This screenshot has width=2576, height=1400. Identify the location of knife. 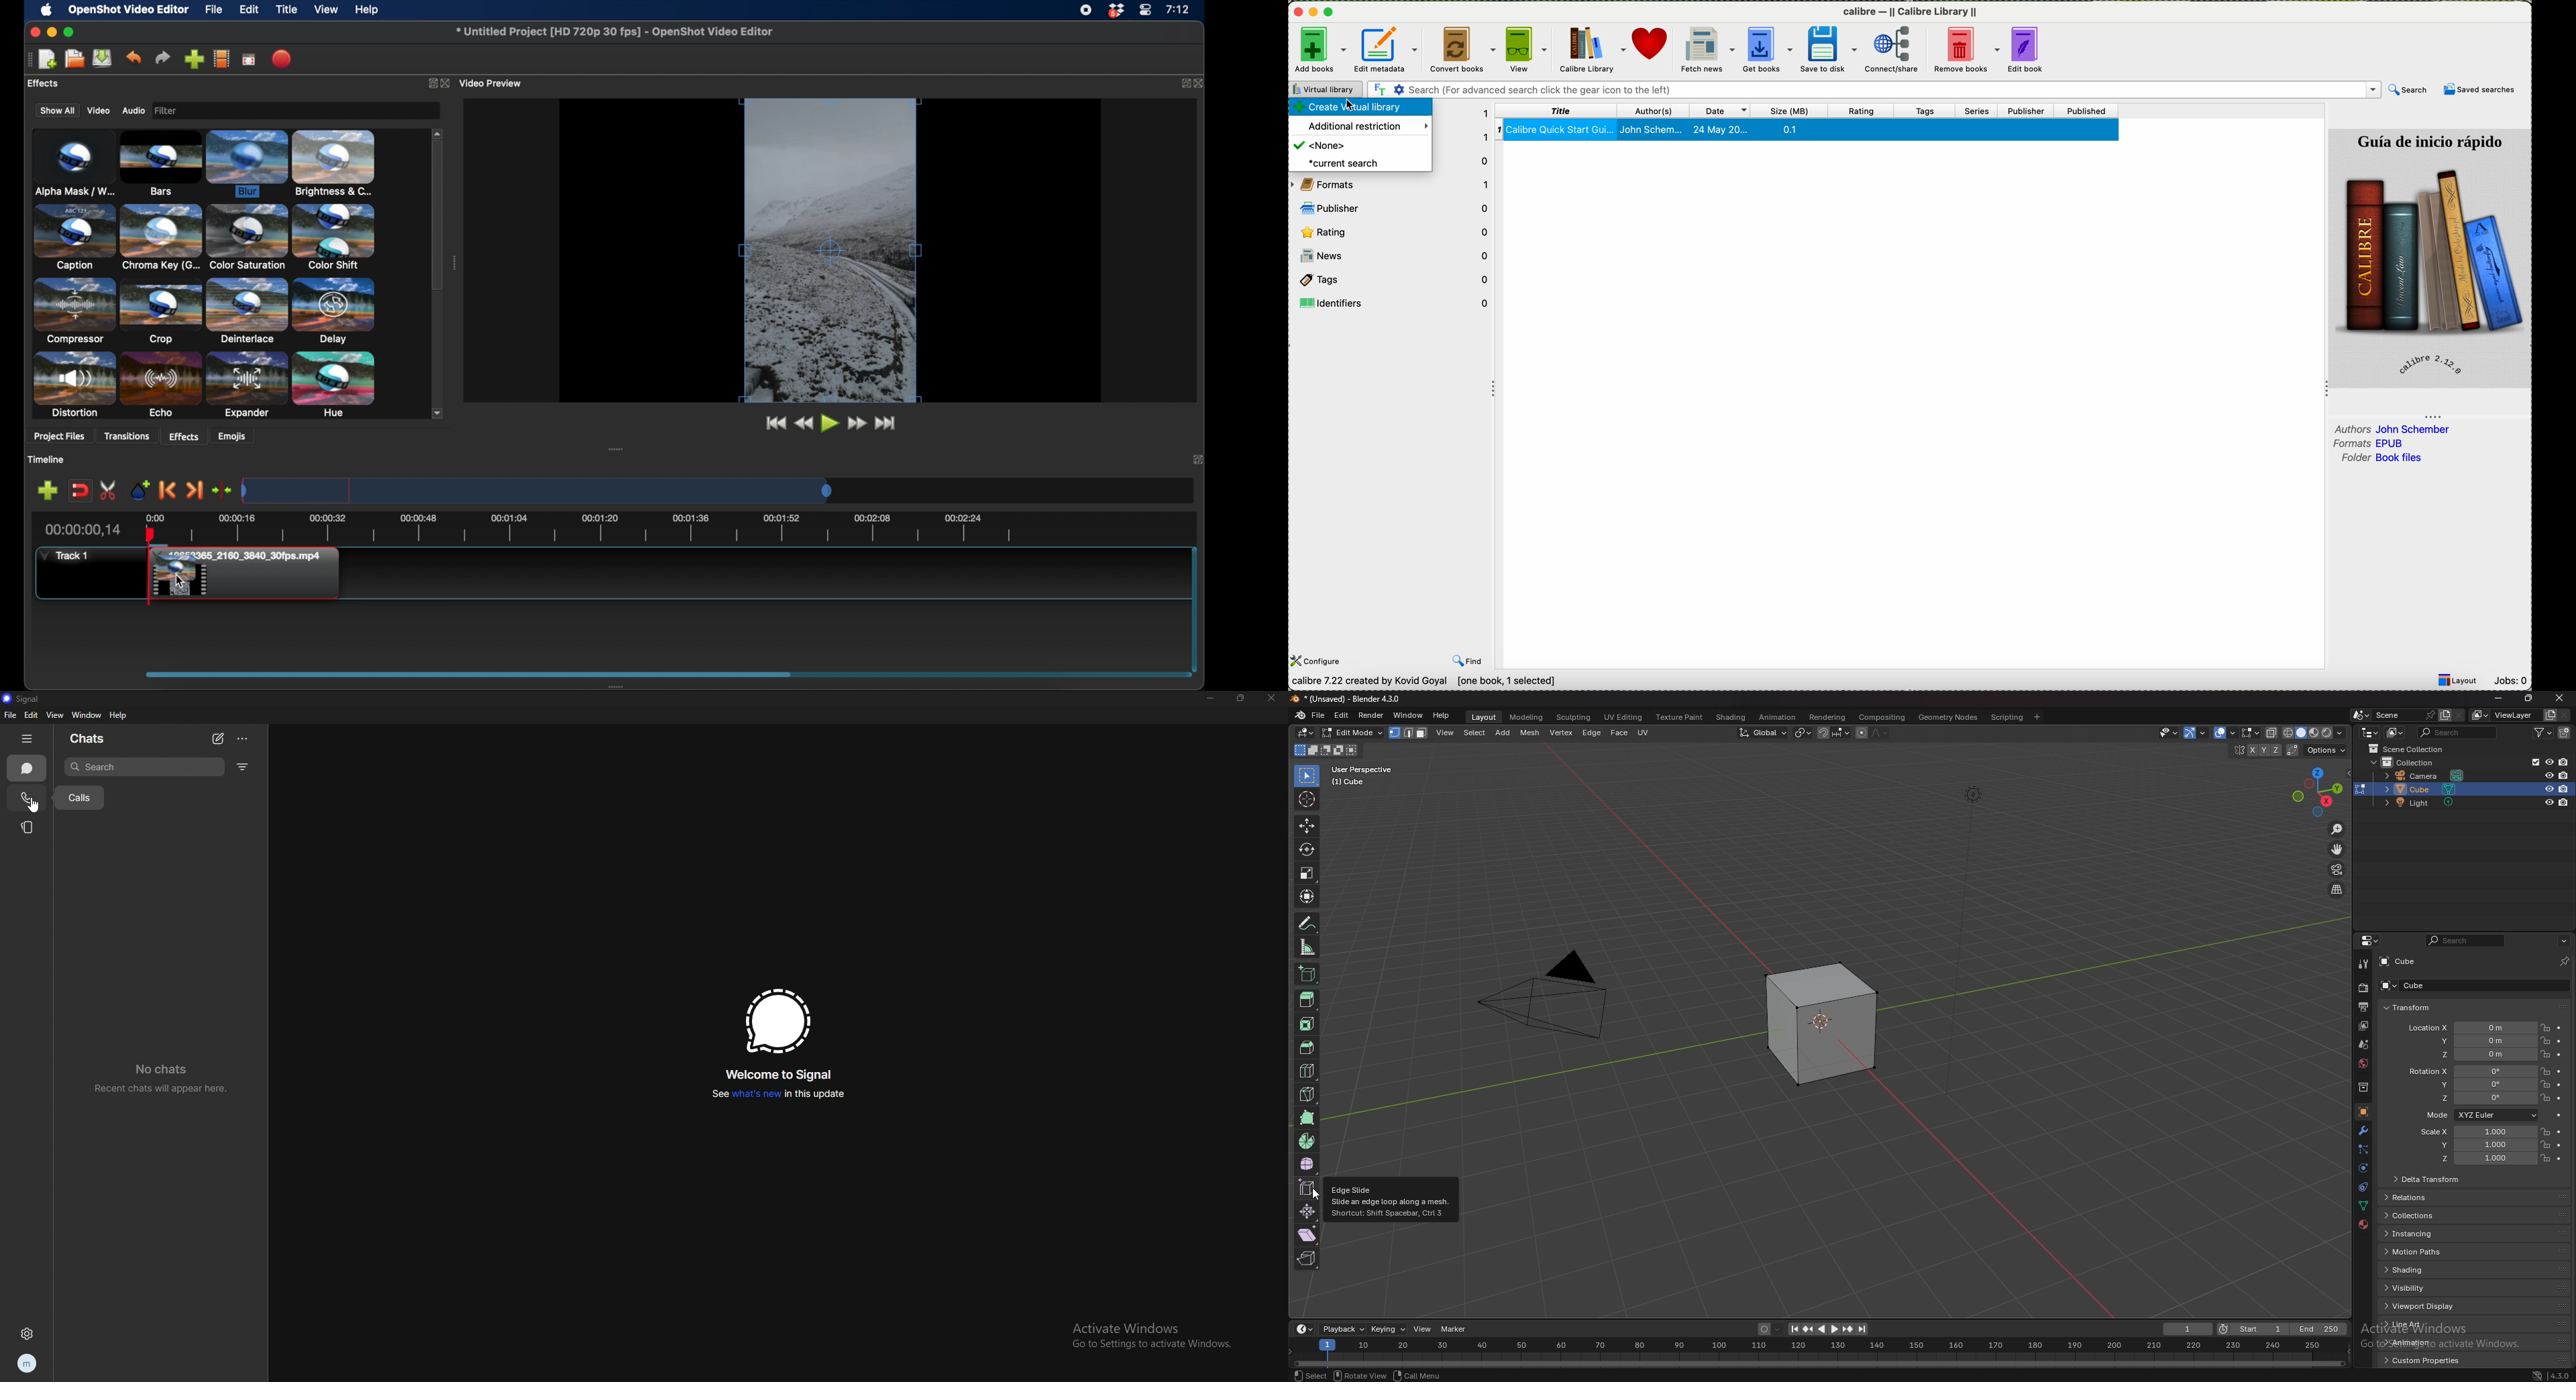
(1307, 1093).